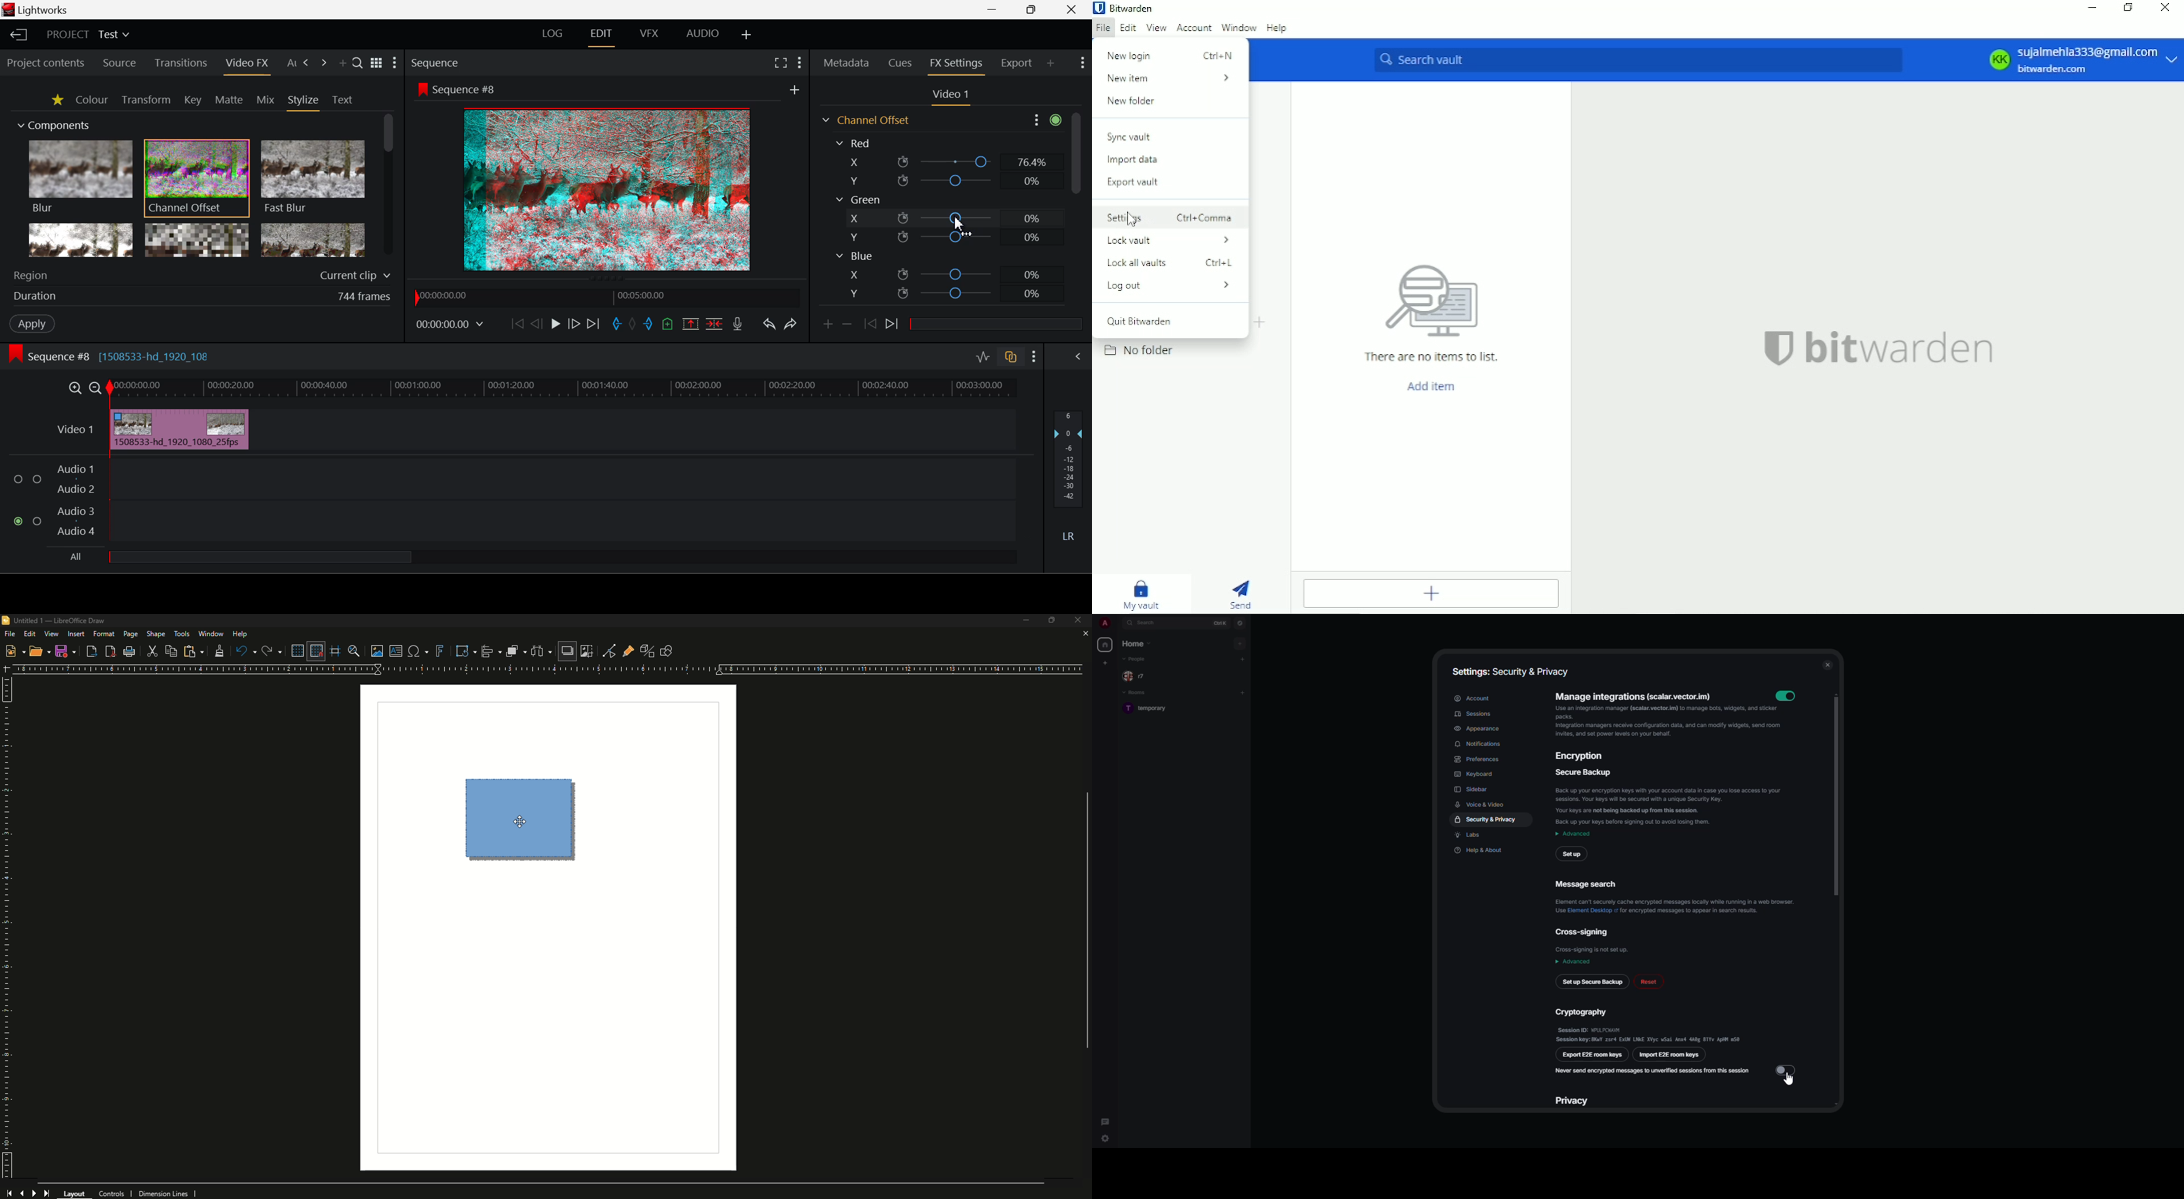 The height and width of the screenshot is (1204, 2184). What do you see at coordinates (1105, 662) in the screenshot?
I see `create space` at bounding box center [1105, 662].